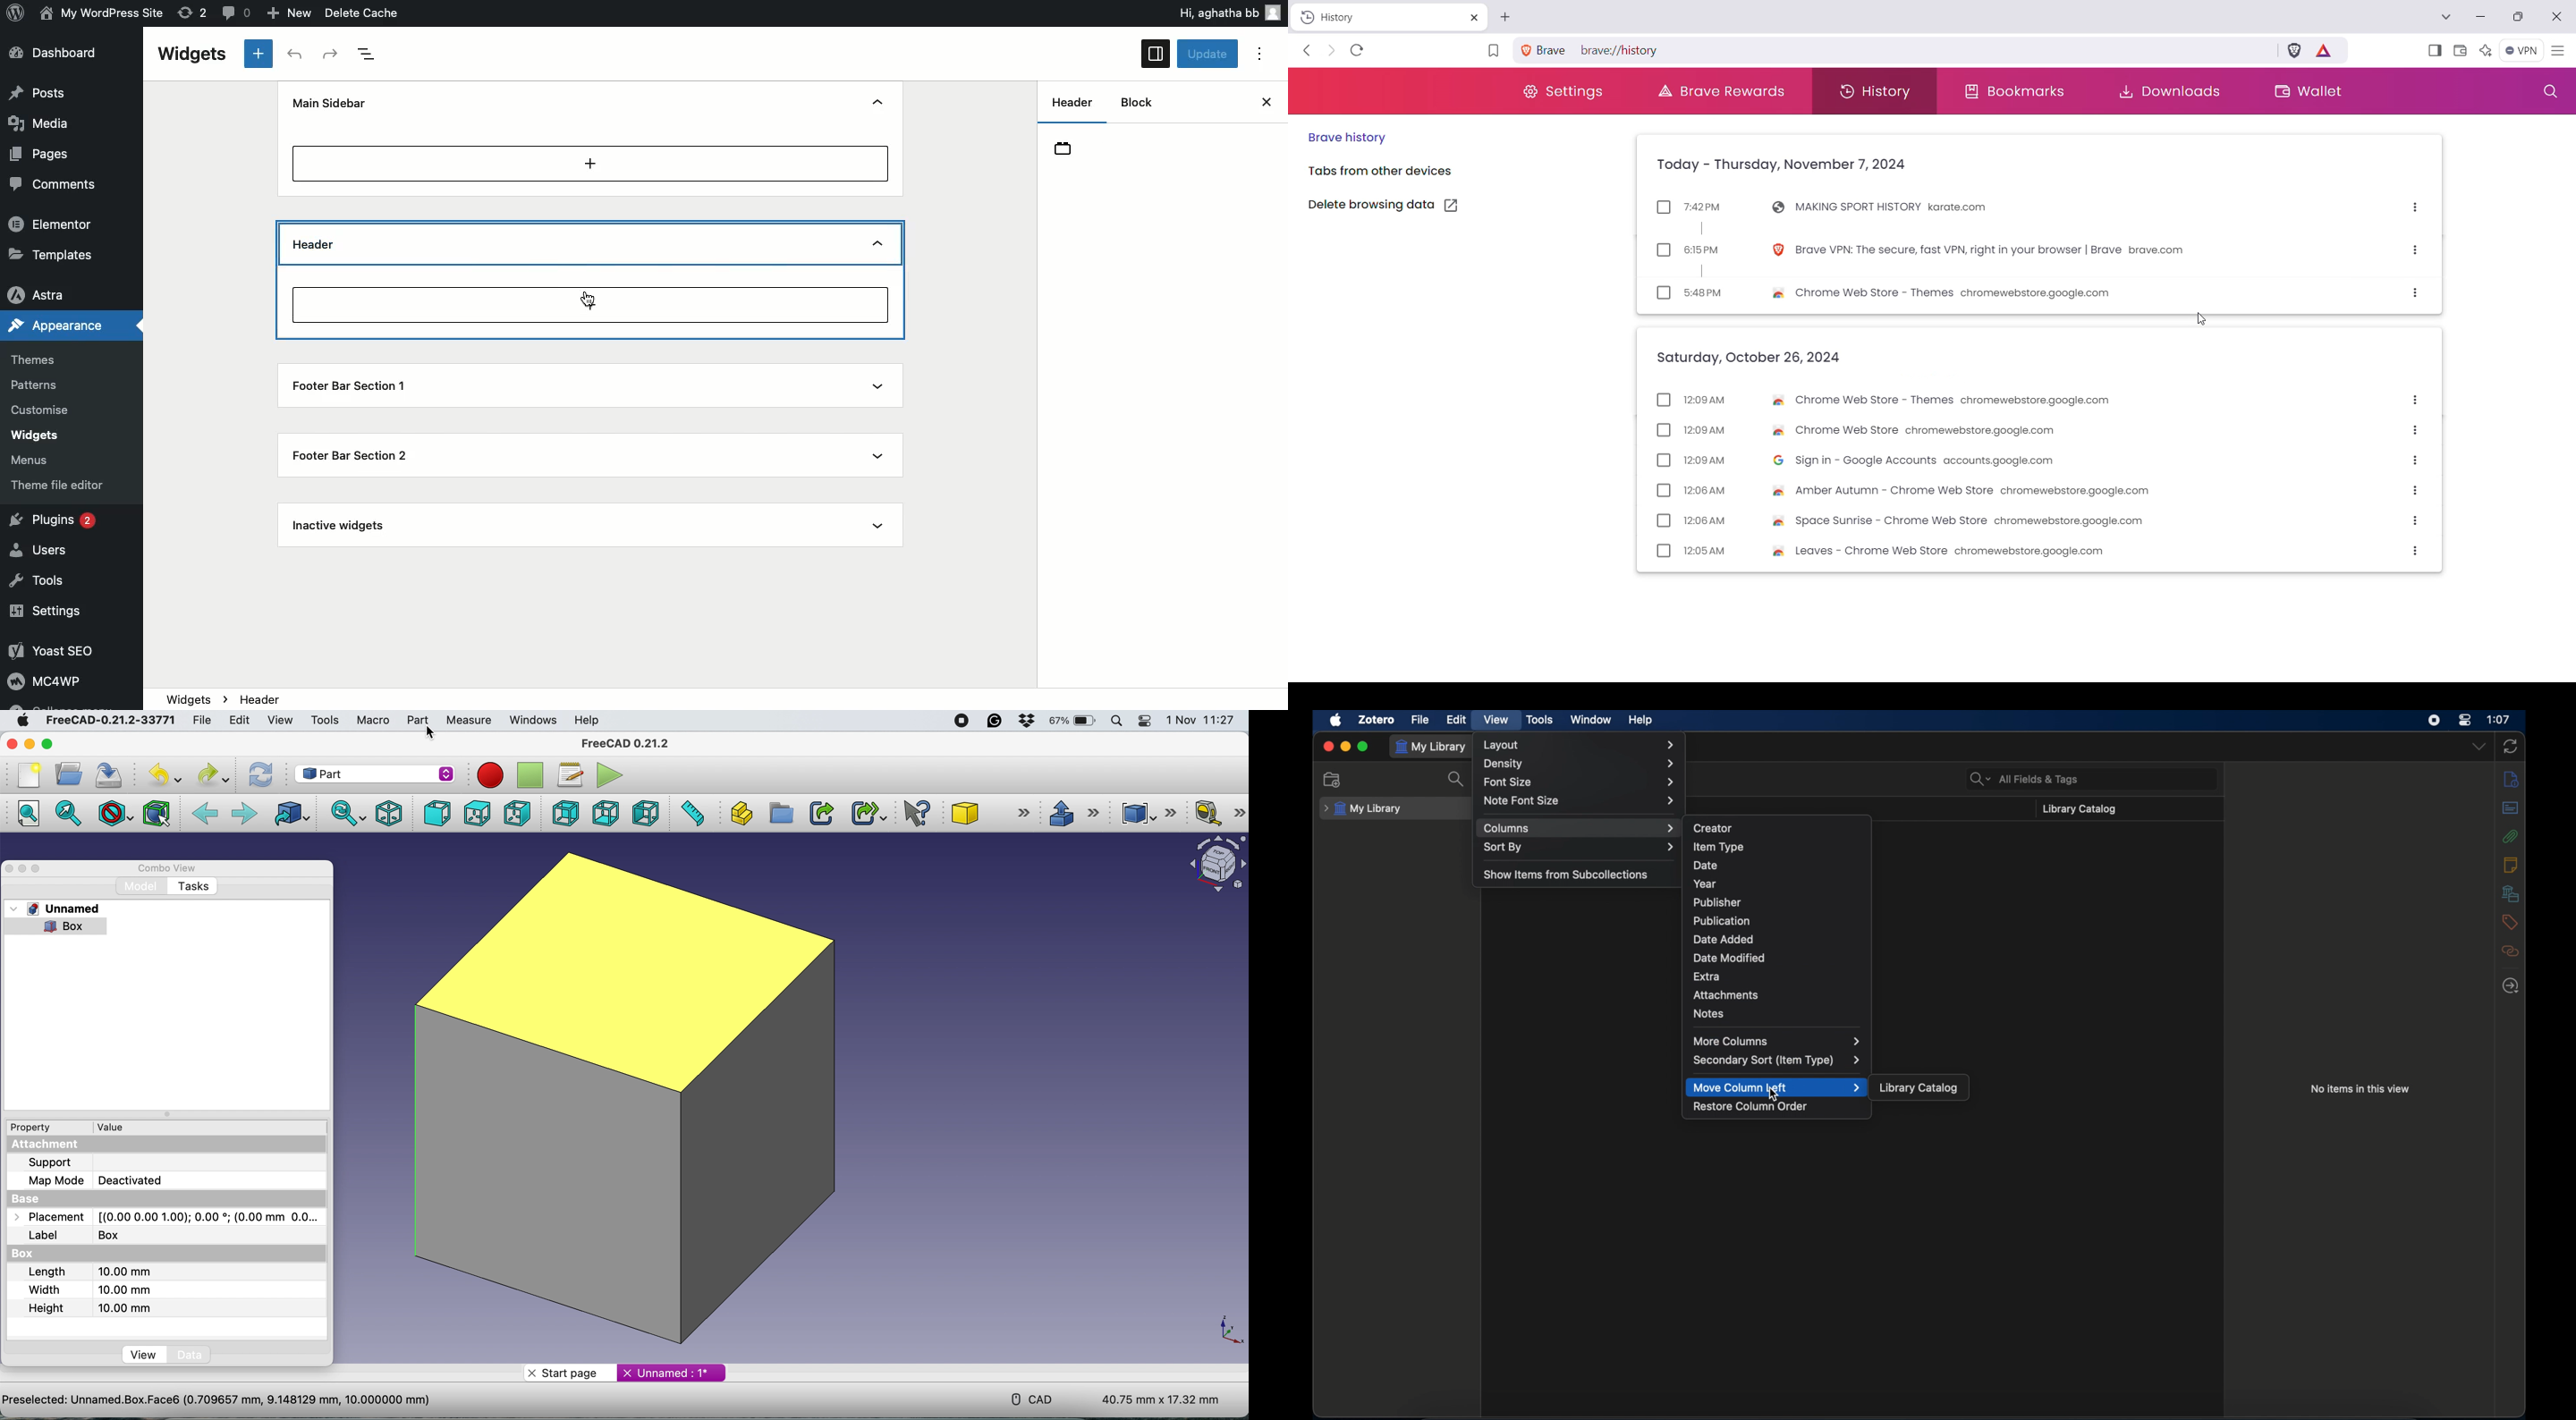  What do you see at coordinates (1591, 720) in the screenshot?
I see `window` at bounding box center [1591, 720].